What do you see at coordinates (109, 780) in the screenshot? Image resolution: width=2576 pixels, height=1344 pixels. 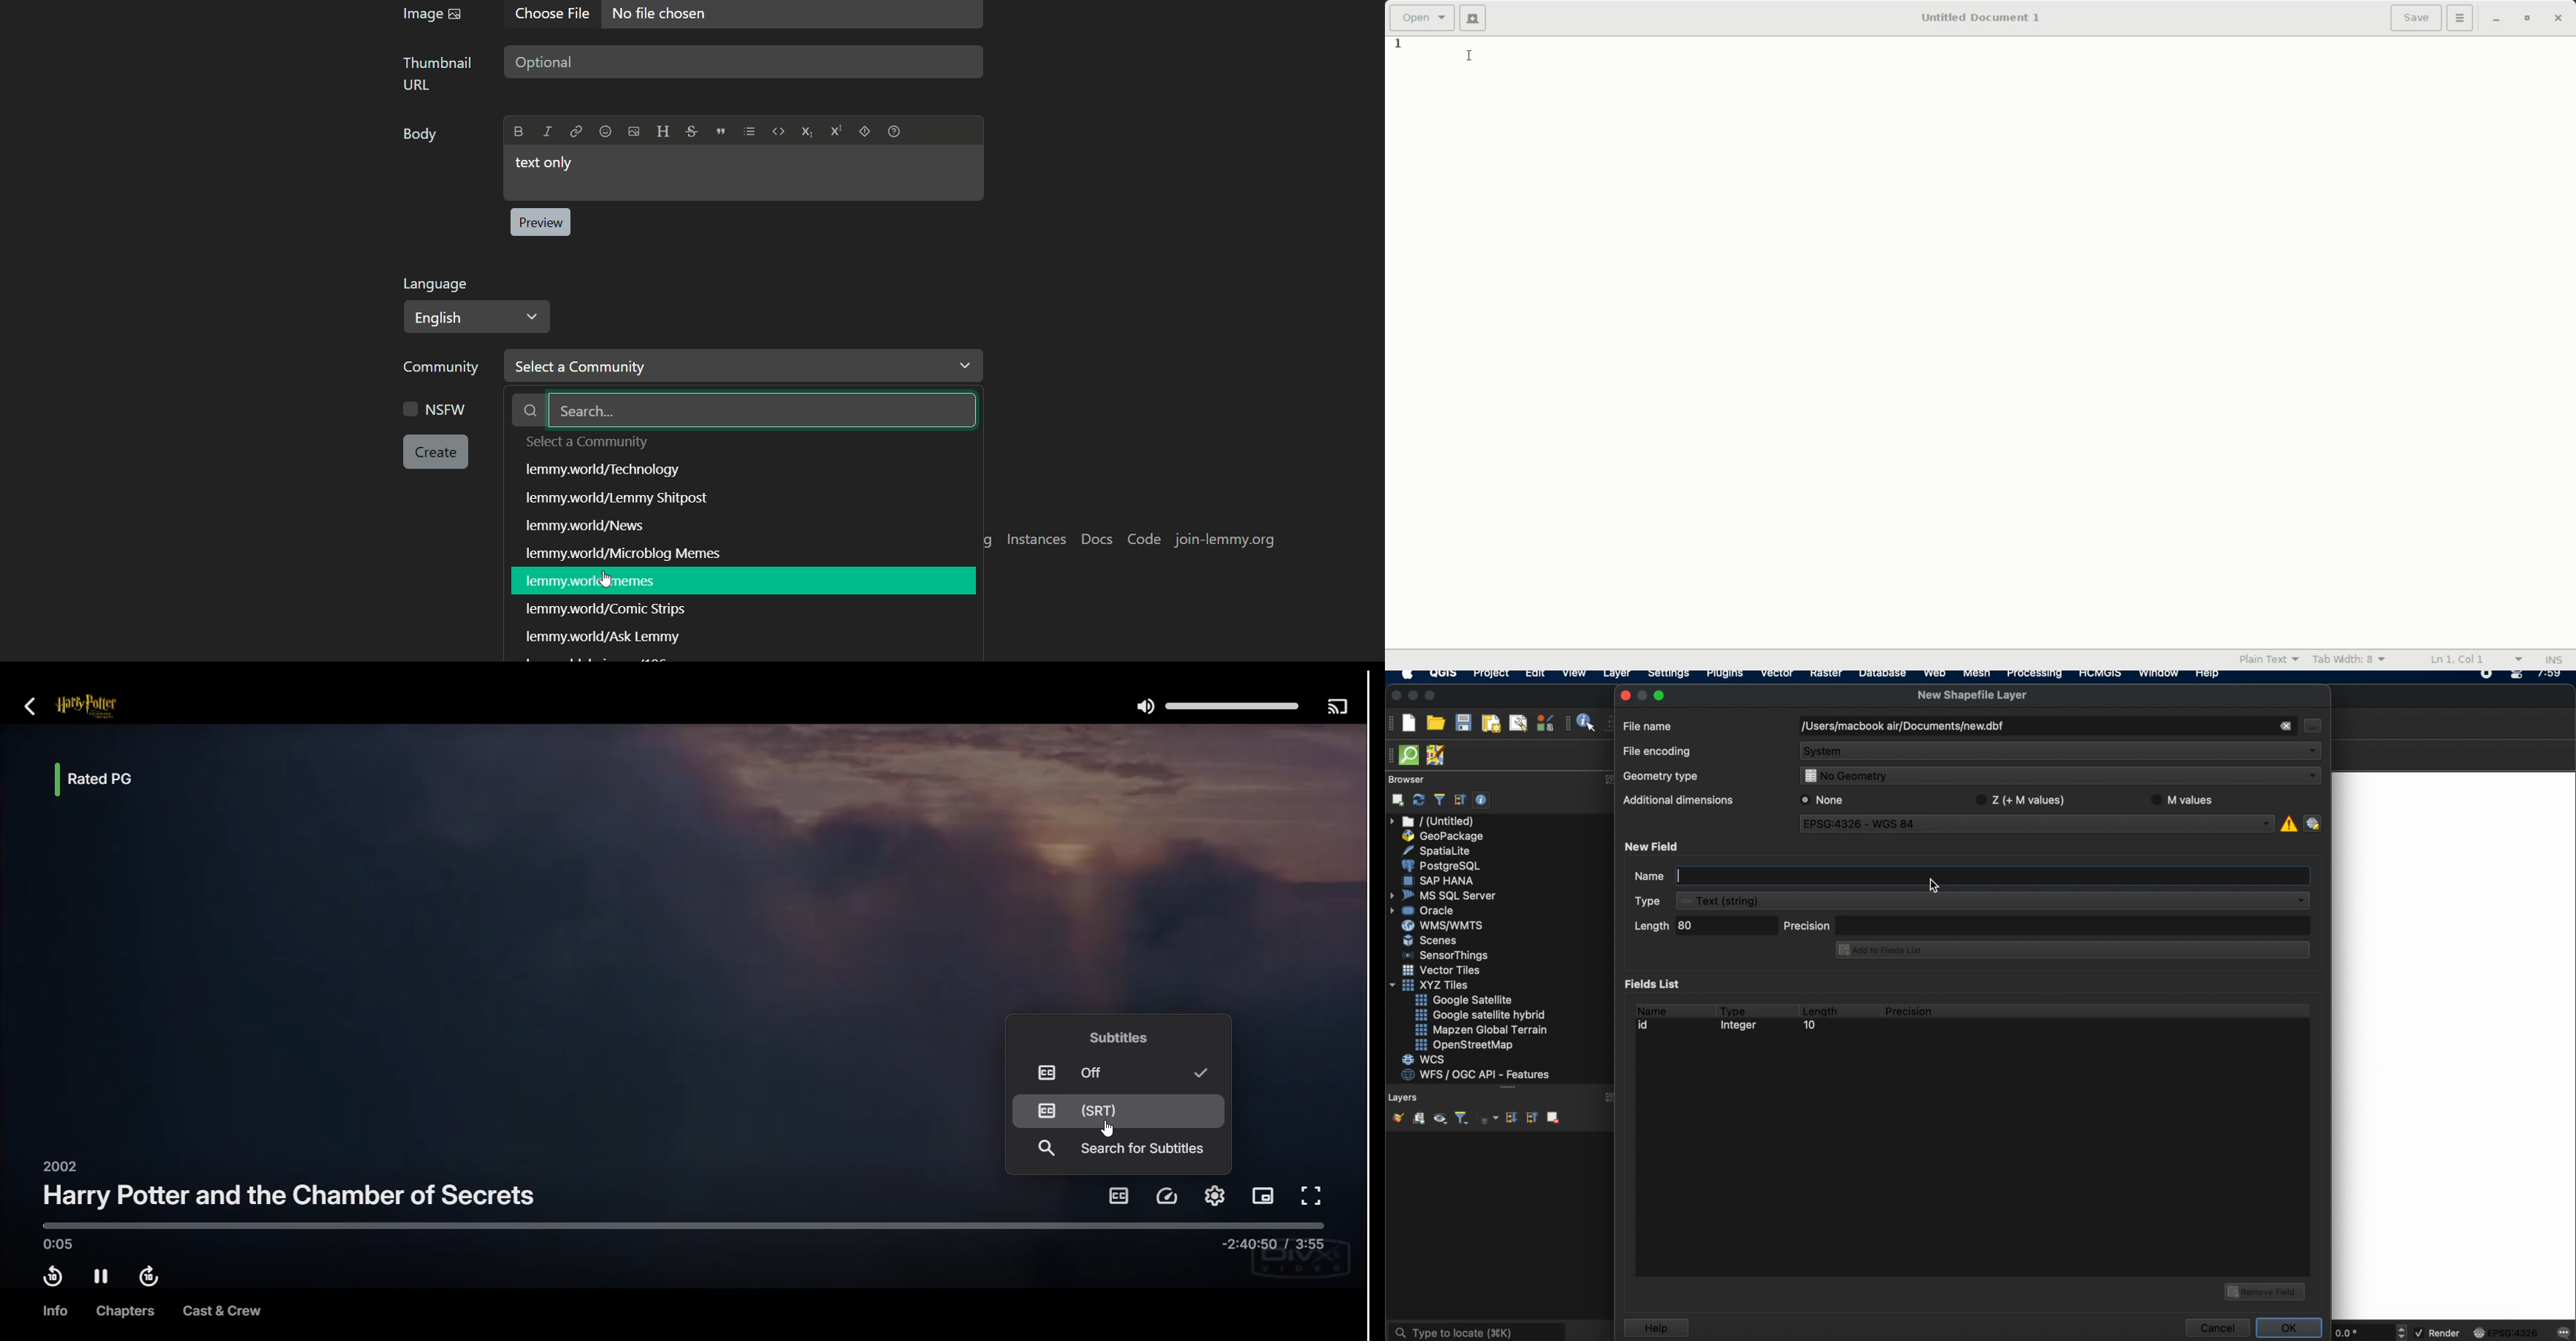 I see `Rated PG` at bounding box center [109, 780].